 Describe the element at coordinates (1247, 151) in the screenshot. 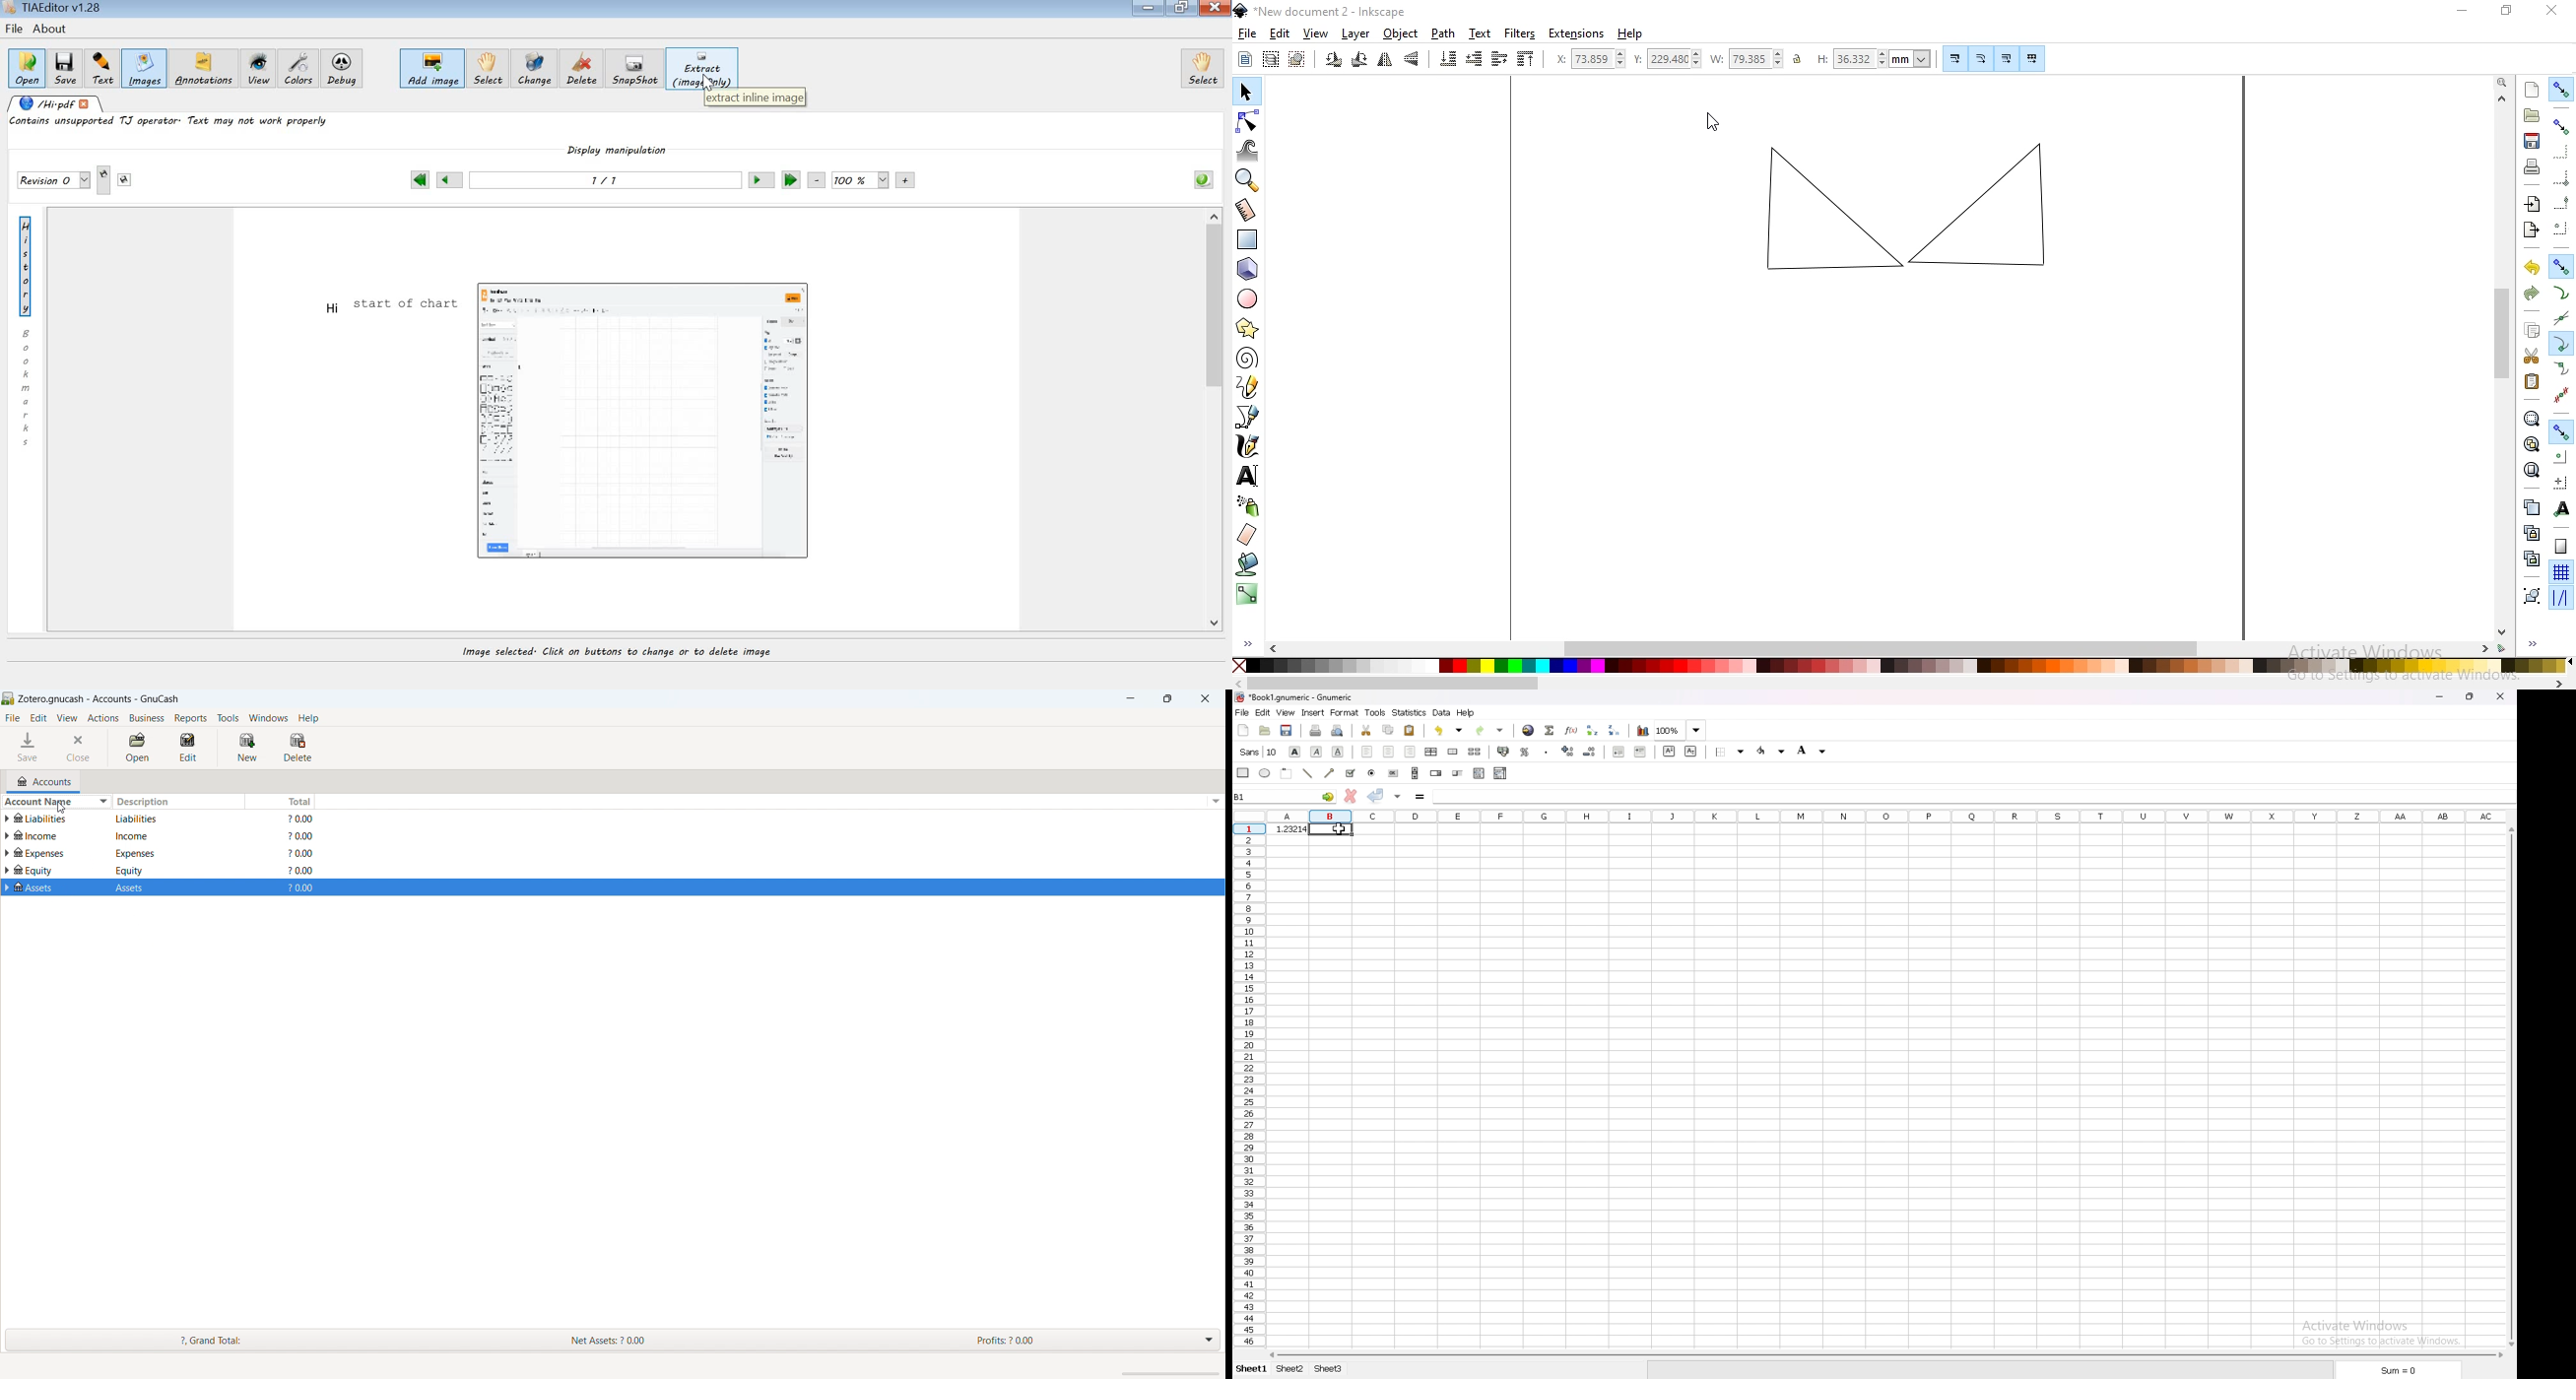

I see `tweak objects by sculpting or painting` at that location.